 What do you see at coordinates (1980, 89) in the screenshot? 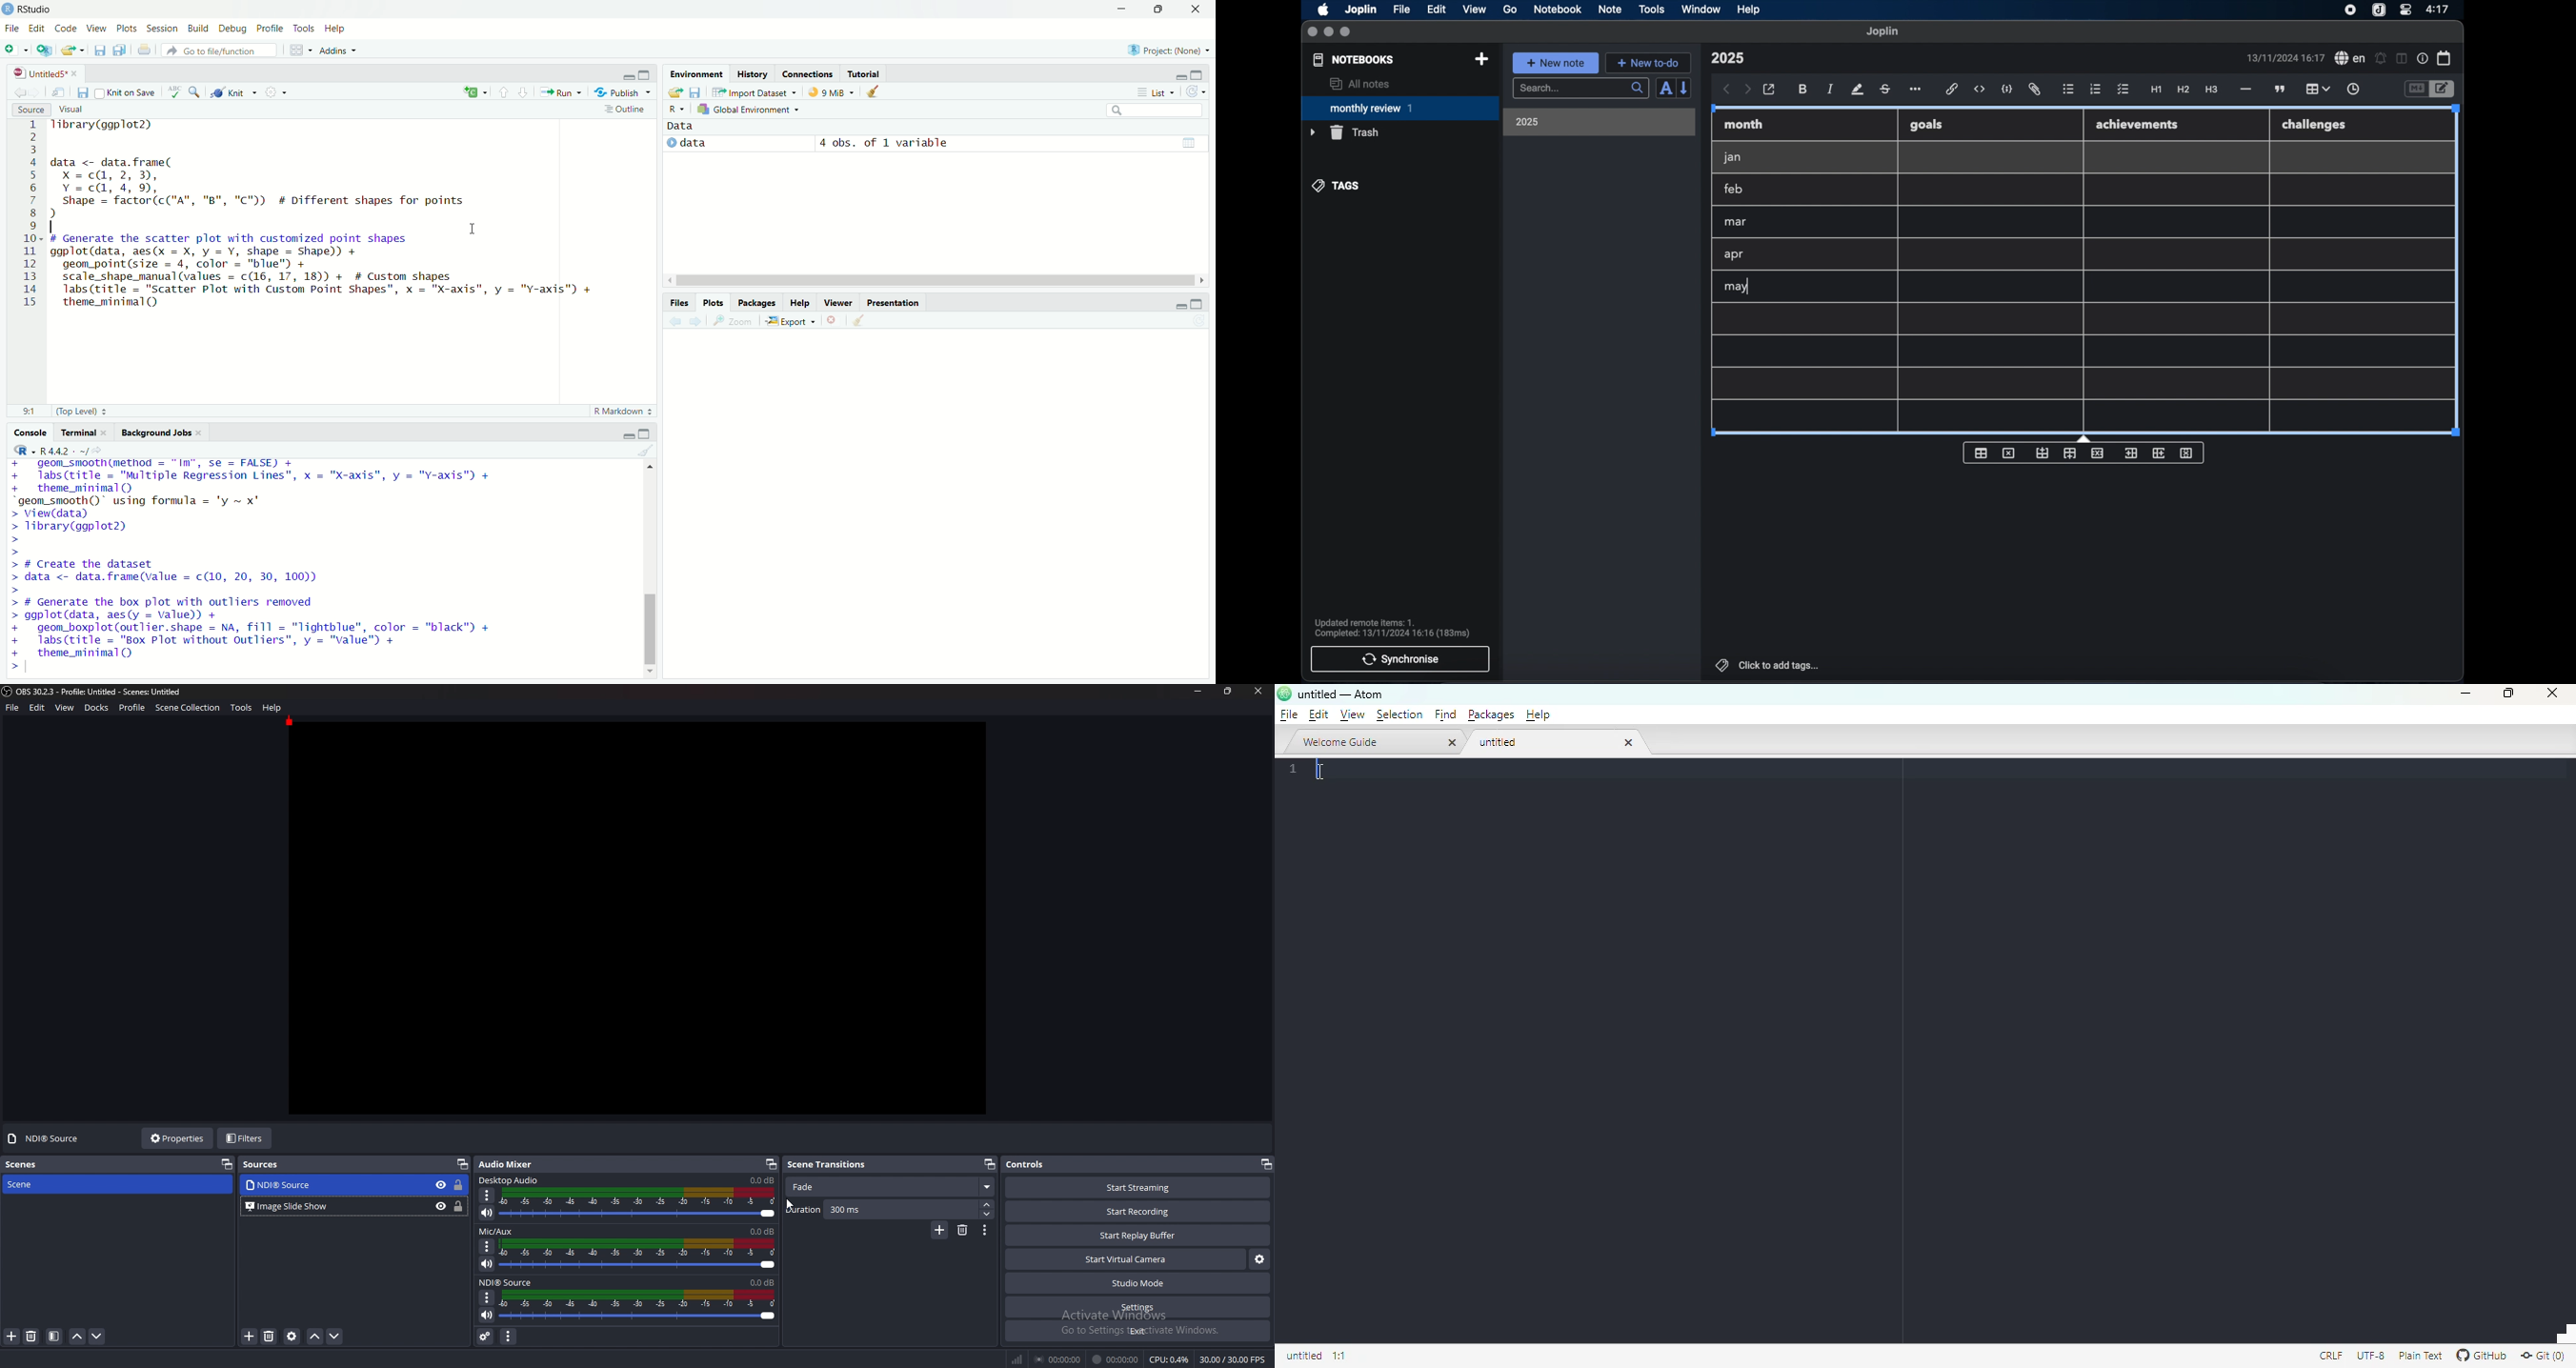
I see `inline code` at bounding box center [1980, 89].